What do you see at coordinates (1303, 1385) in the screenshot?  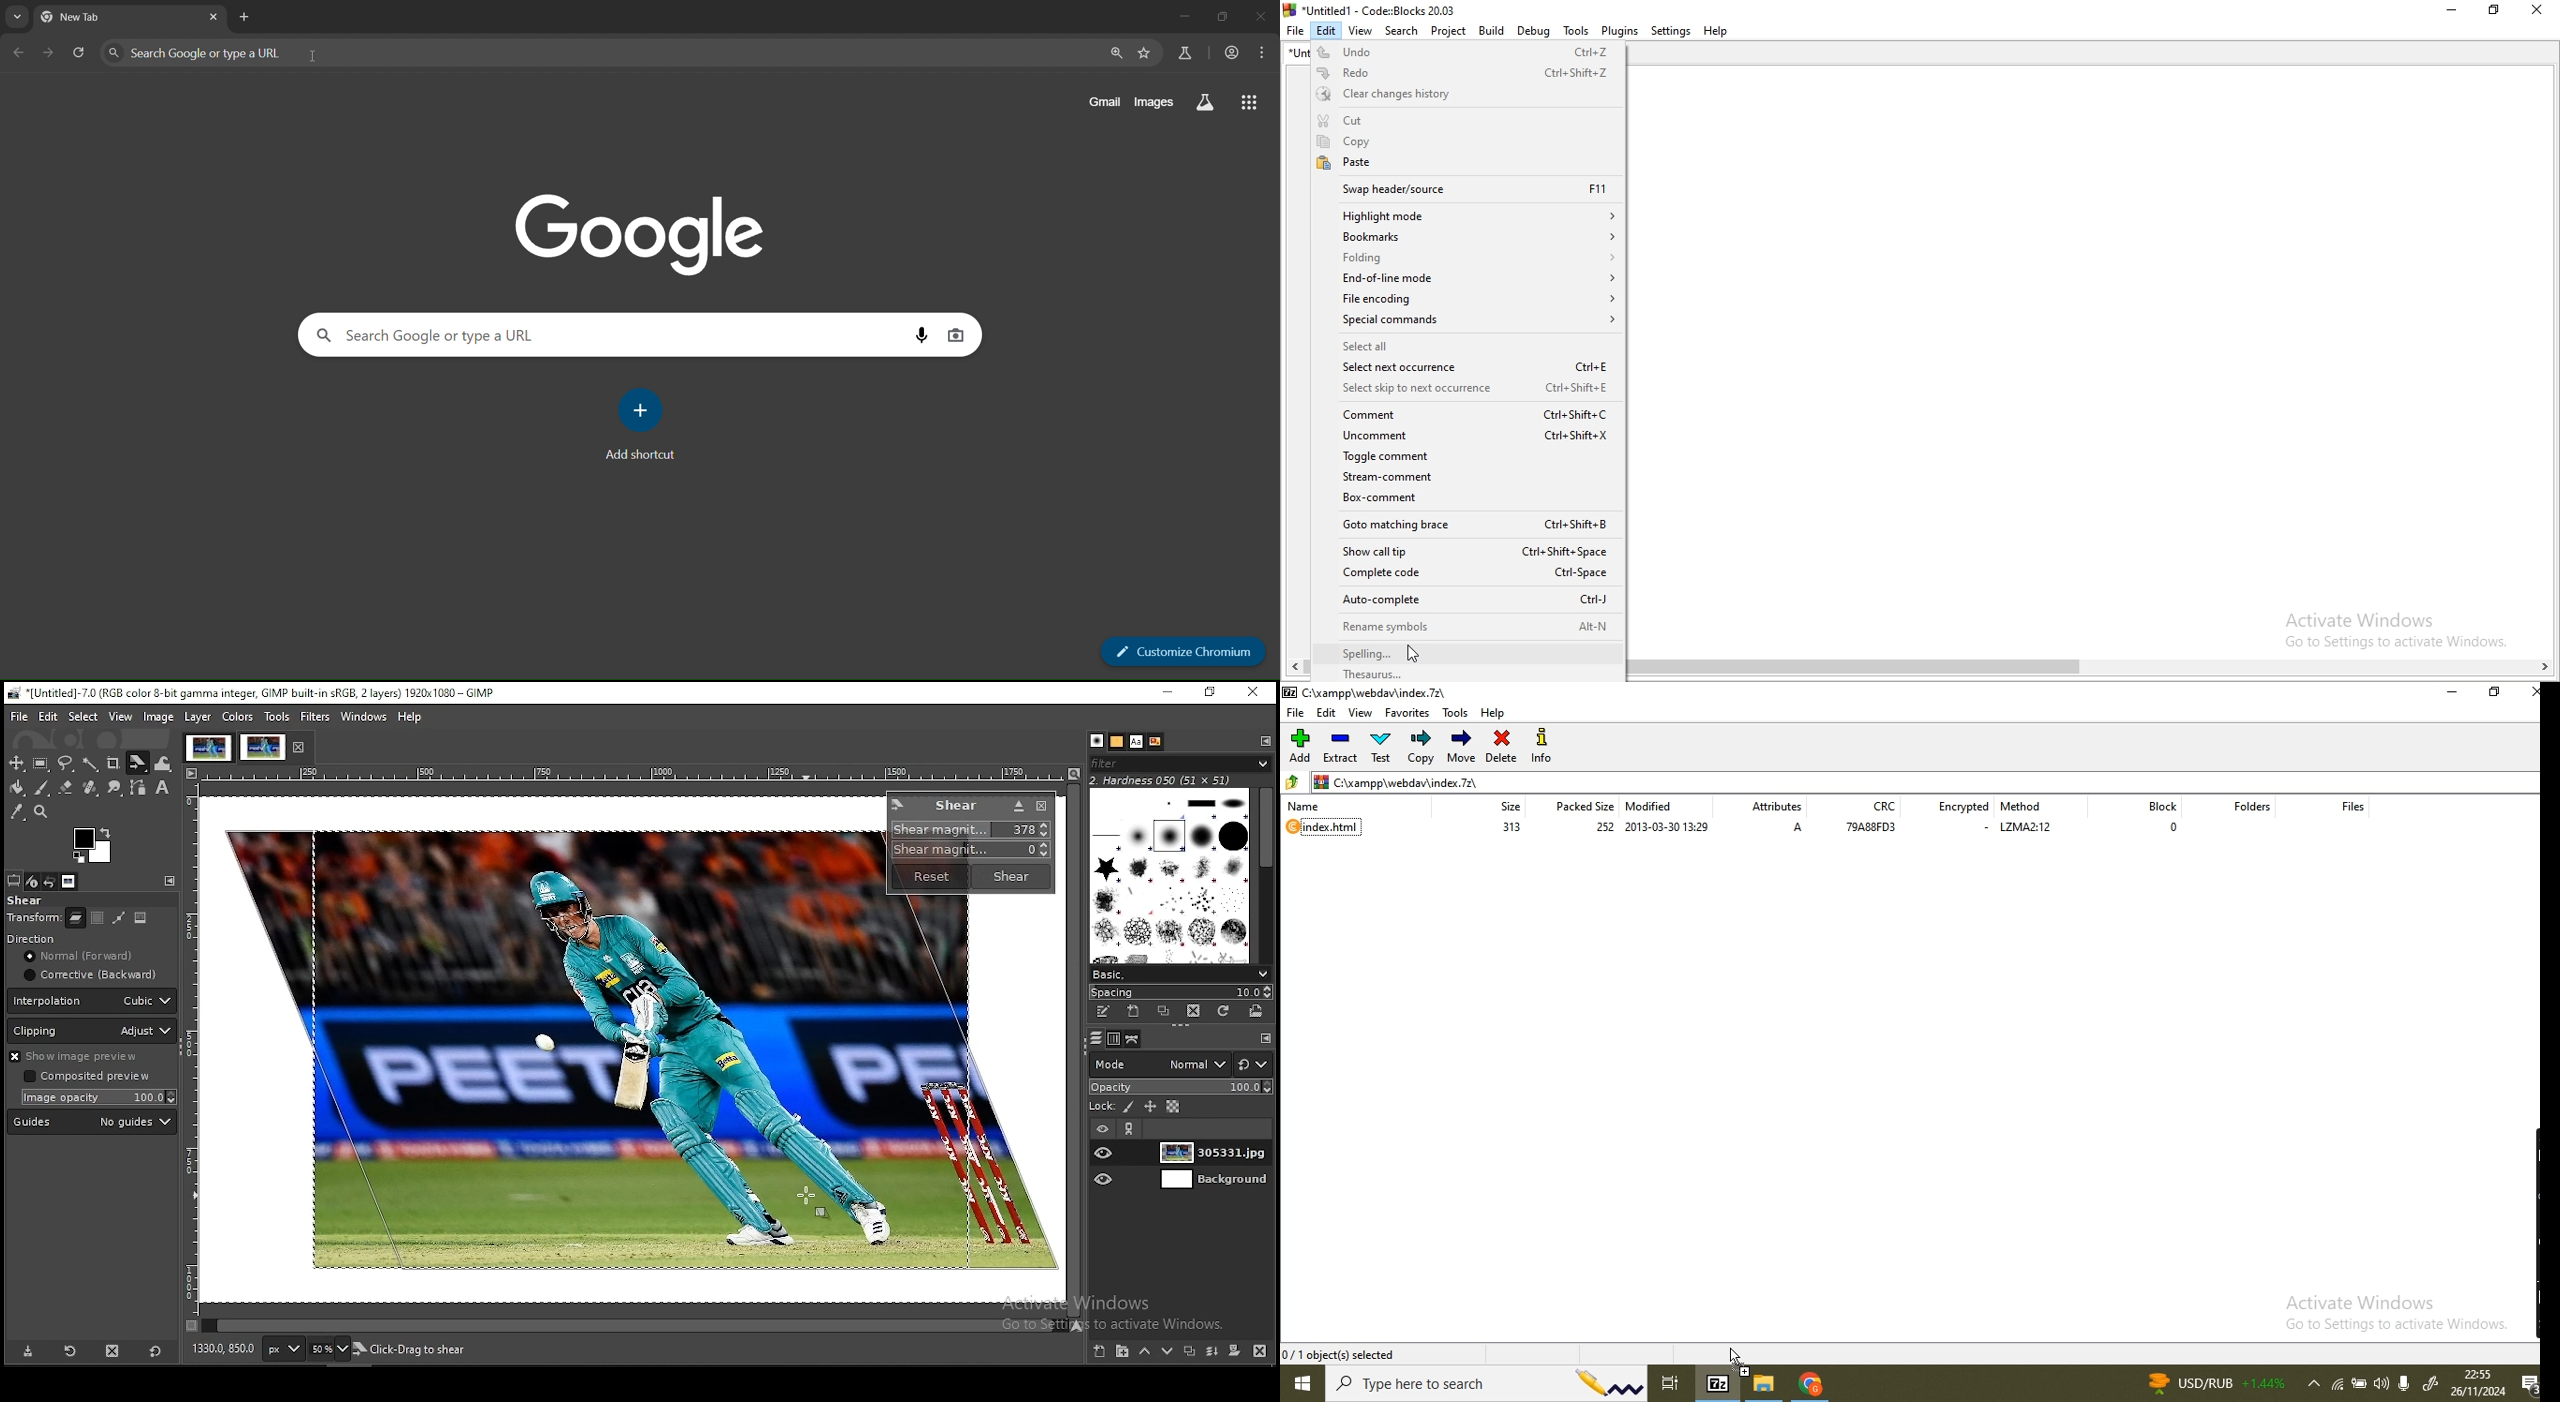 I see `windows` at bounding box center [1303, 1385].